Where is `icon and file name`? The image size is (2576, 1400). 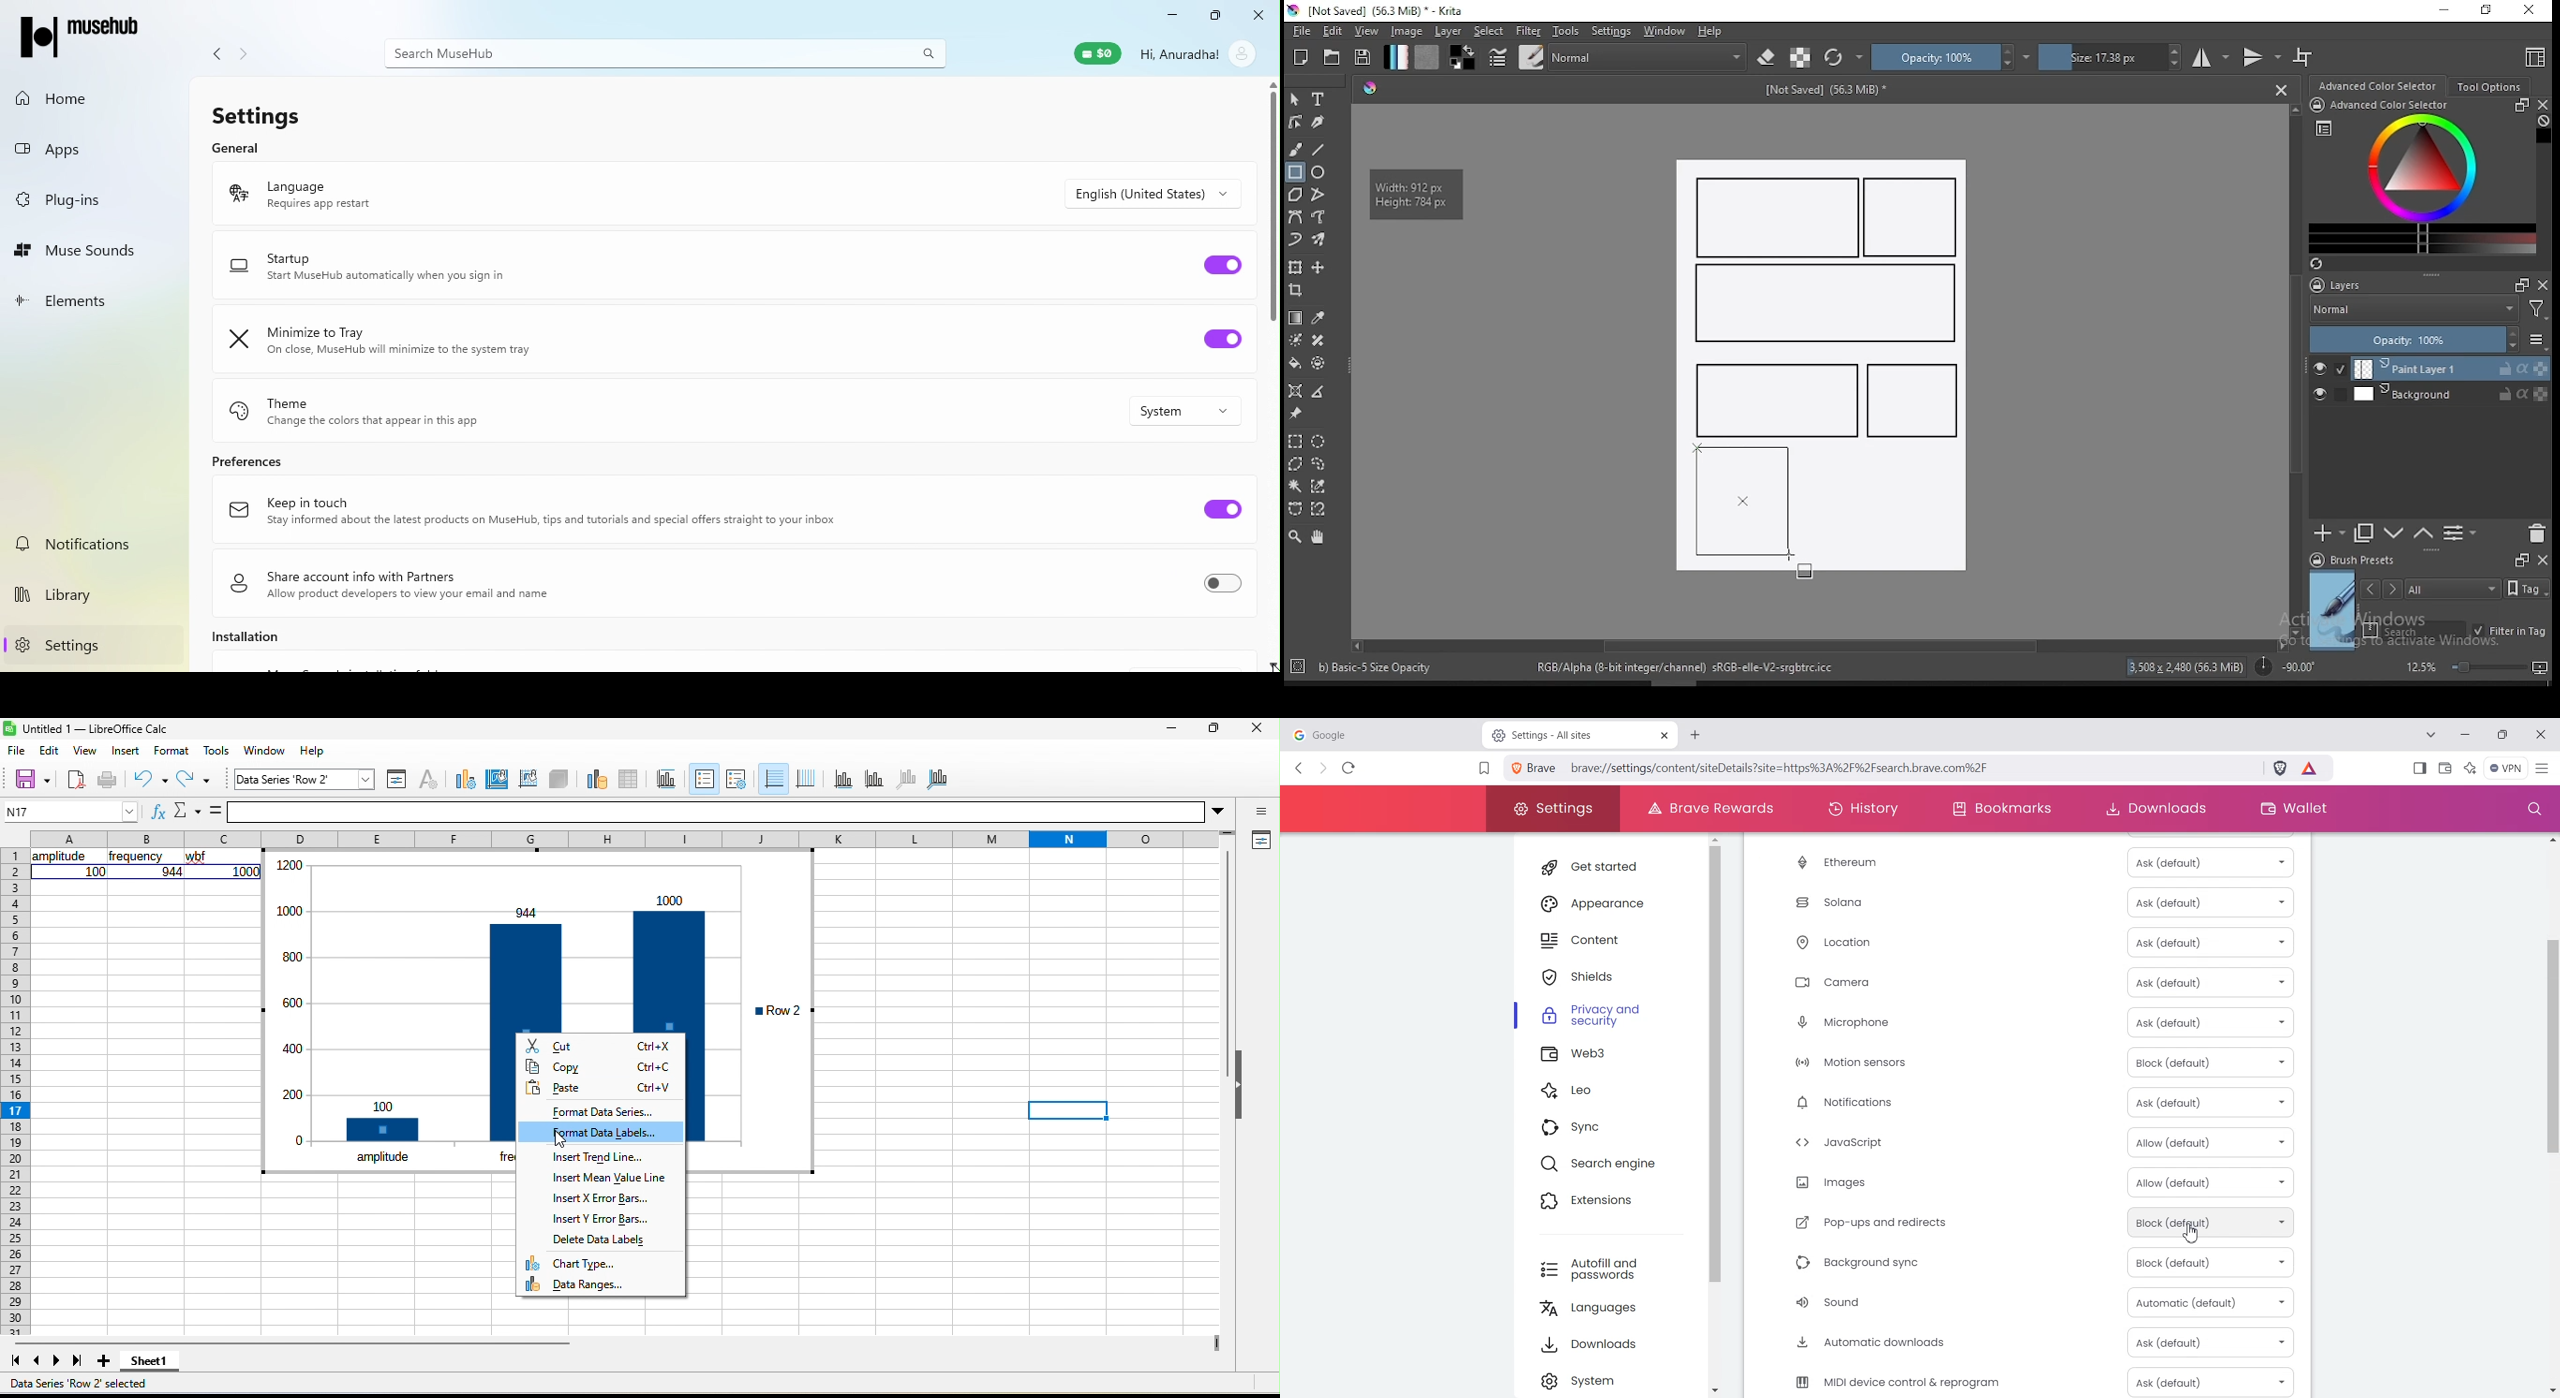 icon and file name is located at coordinates (1379, 11).